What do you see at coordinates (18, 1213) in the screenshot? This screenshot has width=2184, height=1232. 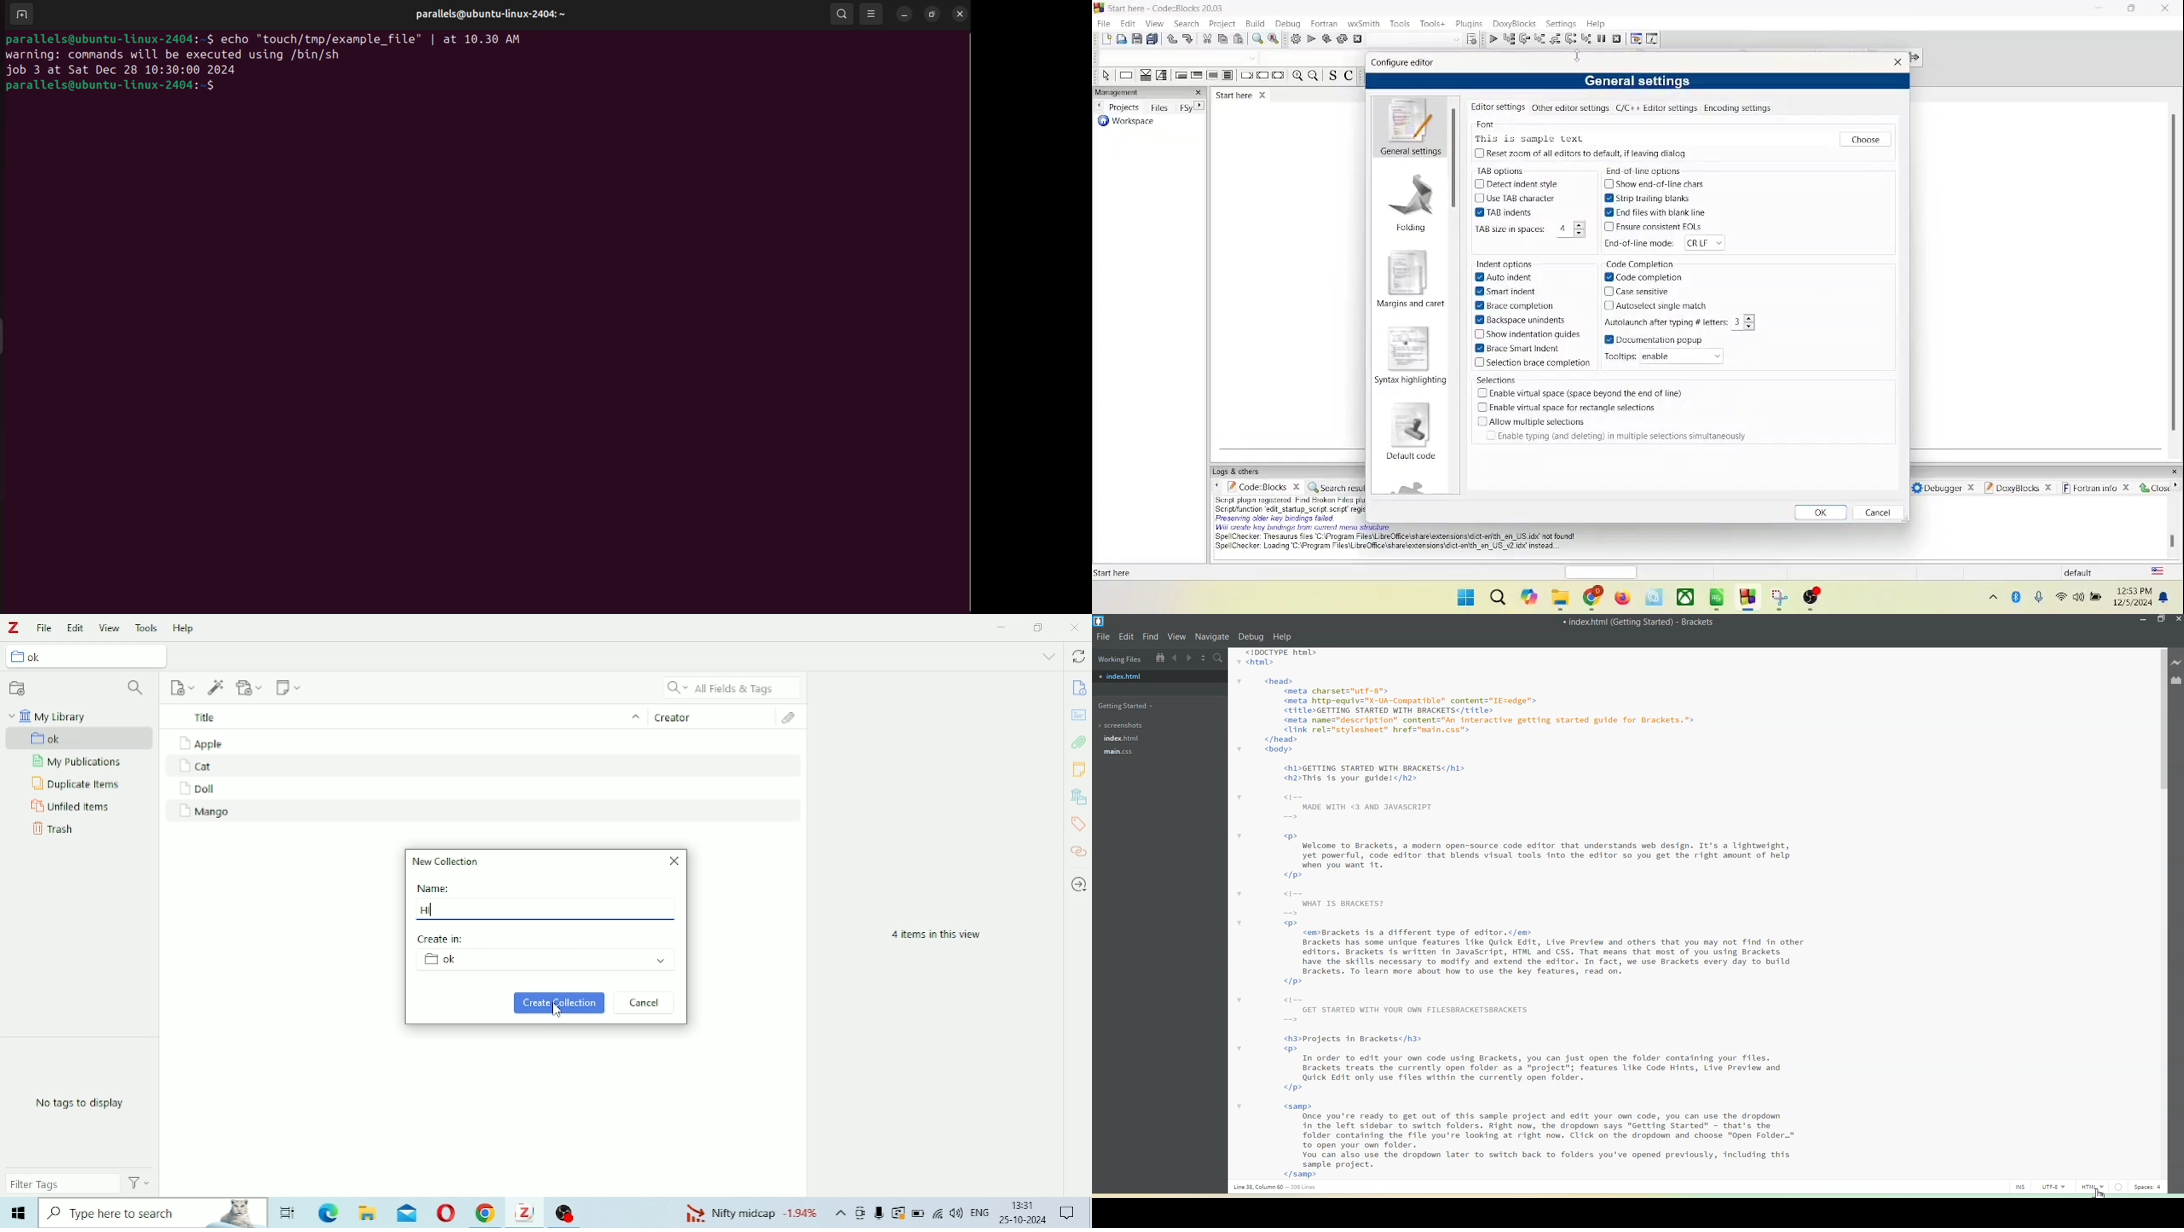 I see `Windows` at bounding box center [18, 1213].